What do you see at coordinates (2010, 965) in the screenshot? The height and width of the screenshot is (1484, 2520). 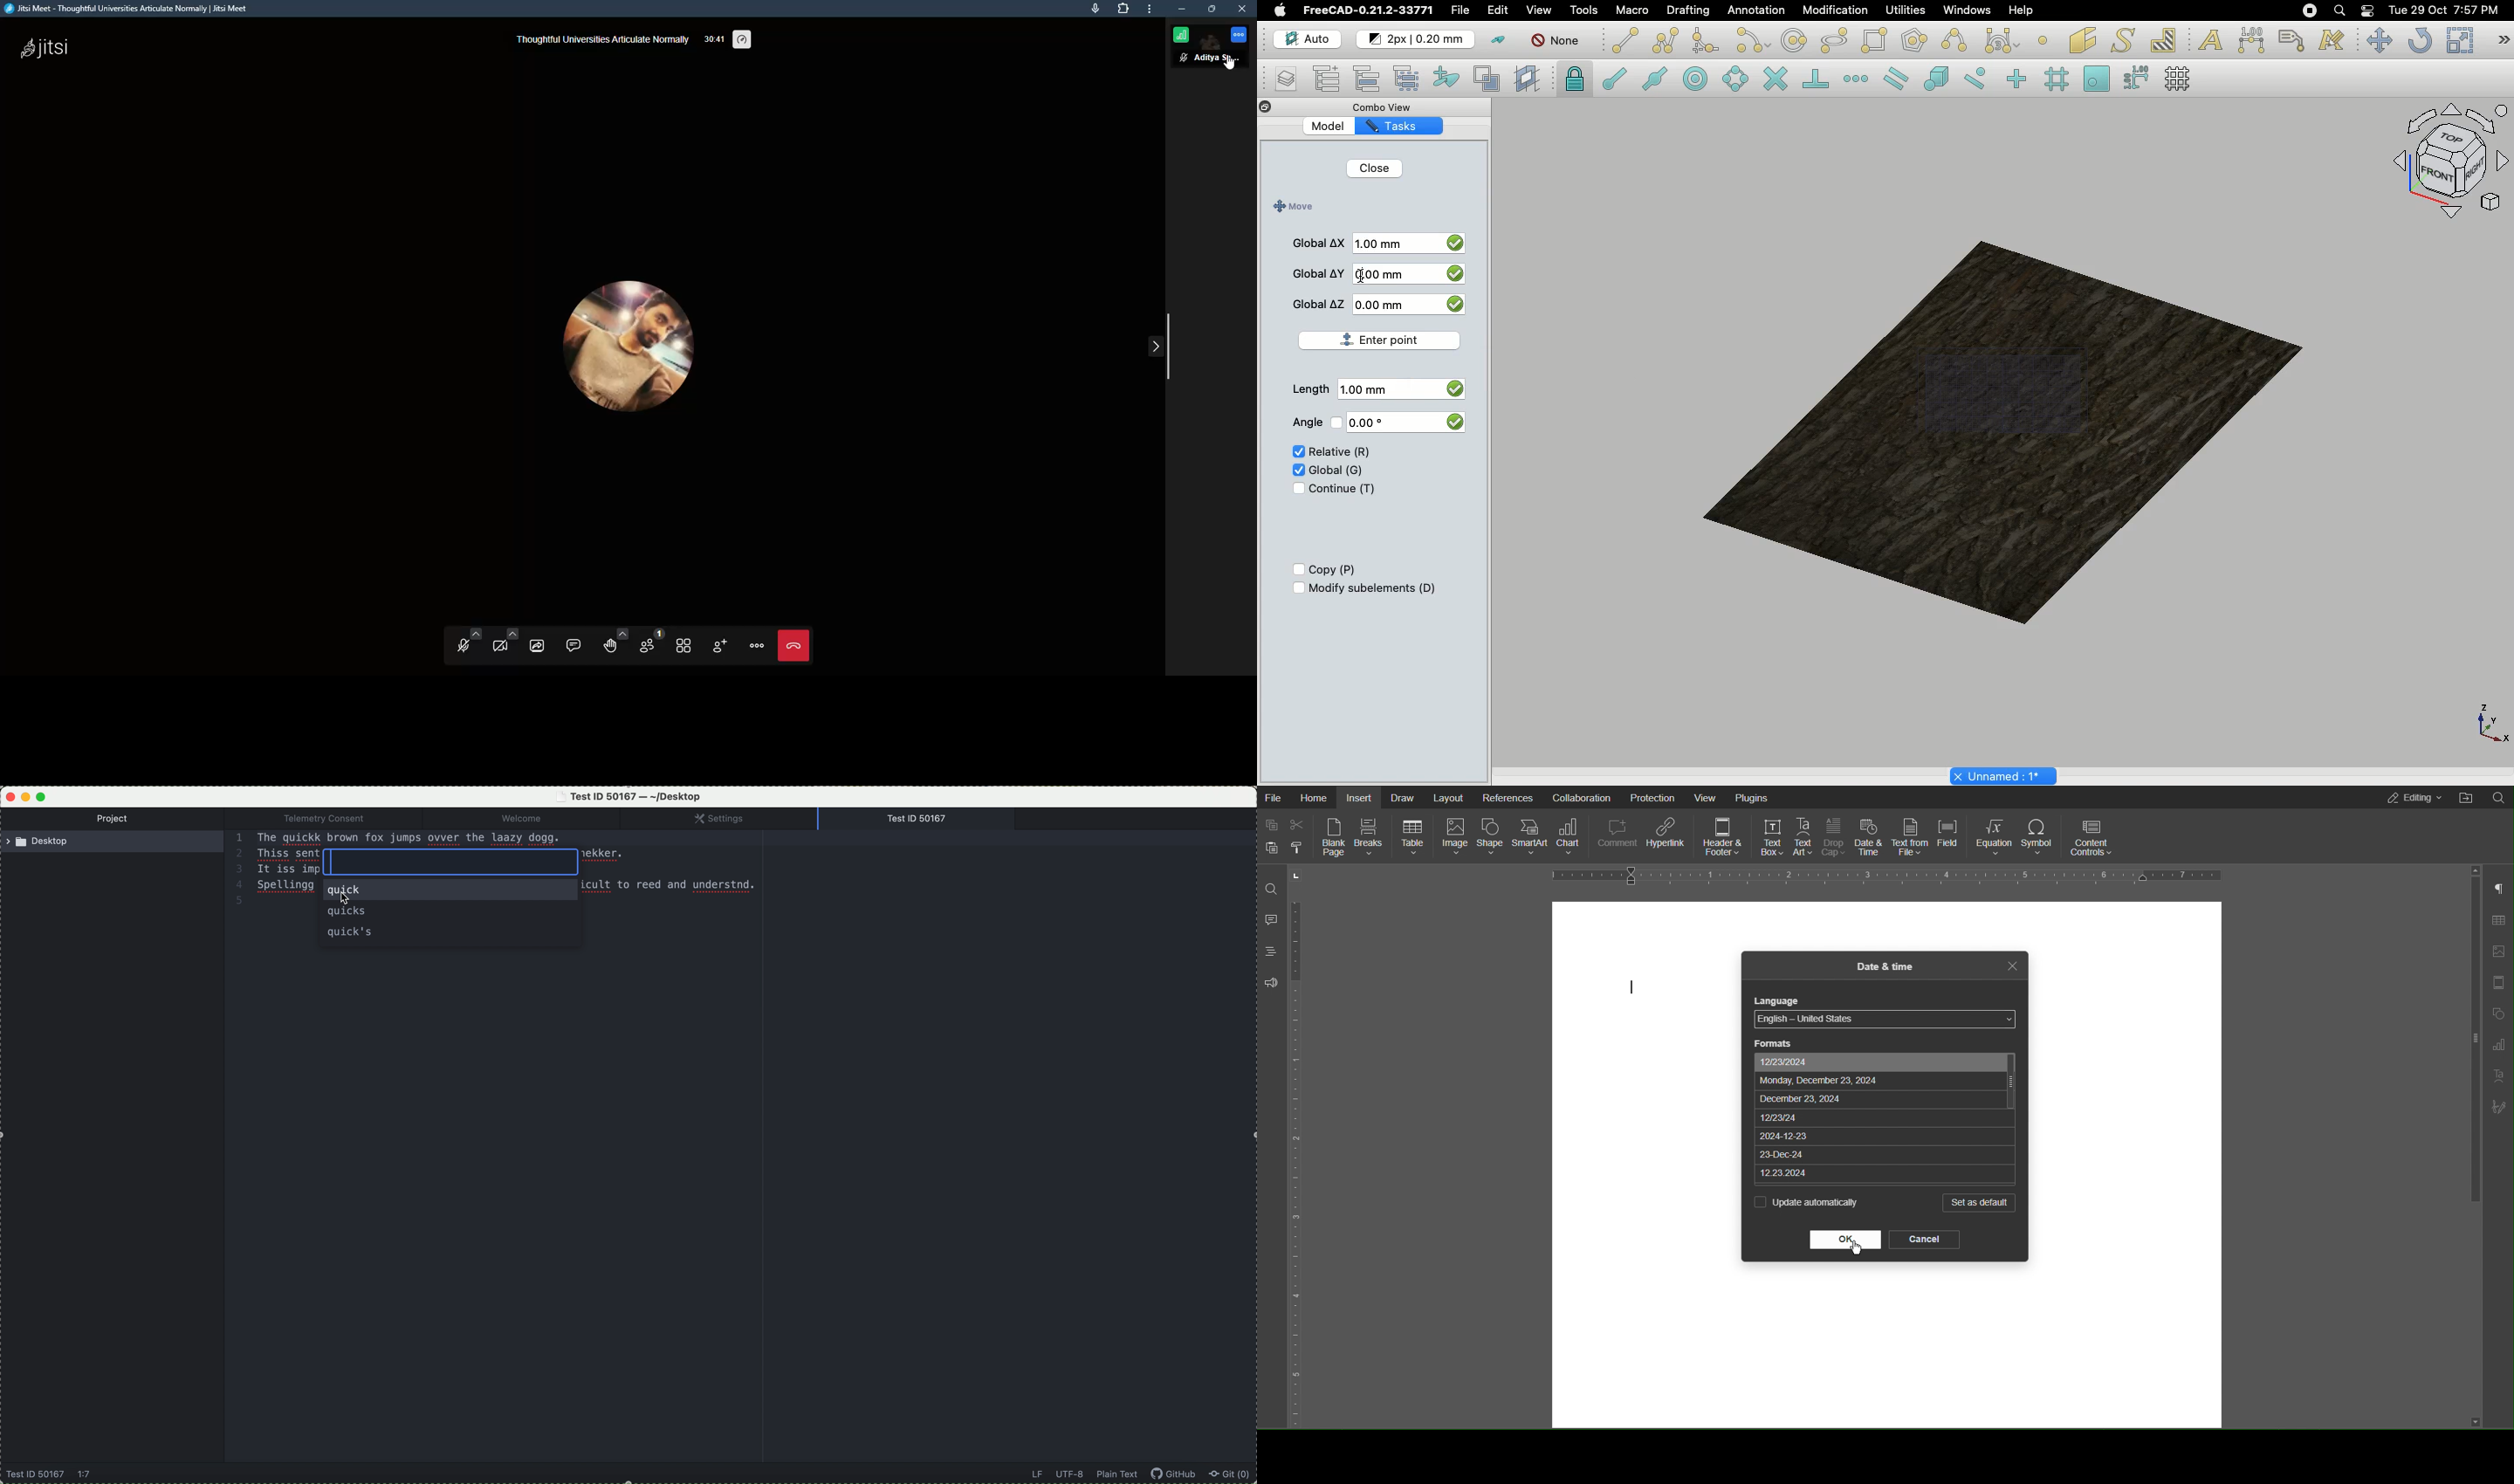 I see `Close` at bounding box center [2010, 965].